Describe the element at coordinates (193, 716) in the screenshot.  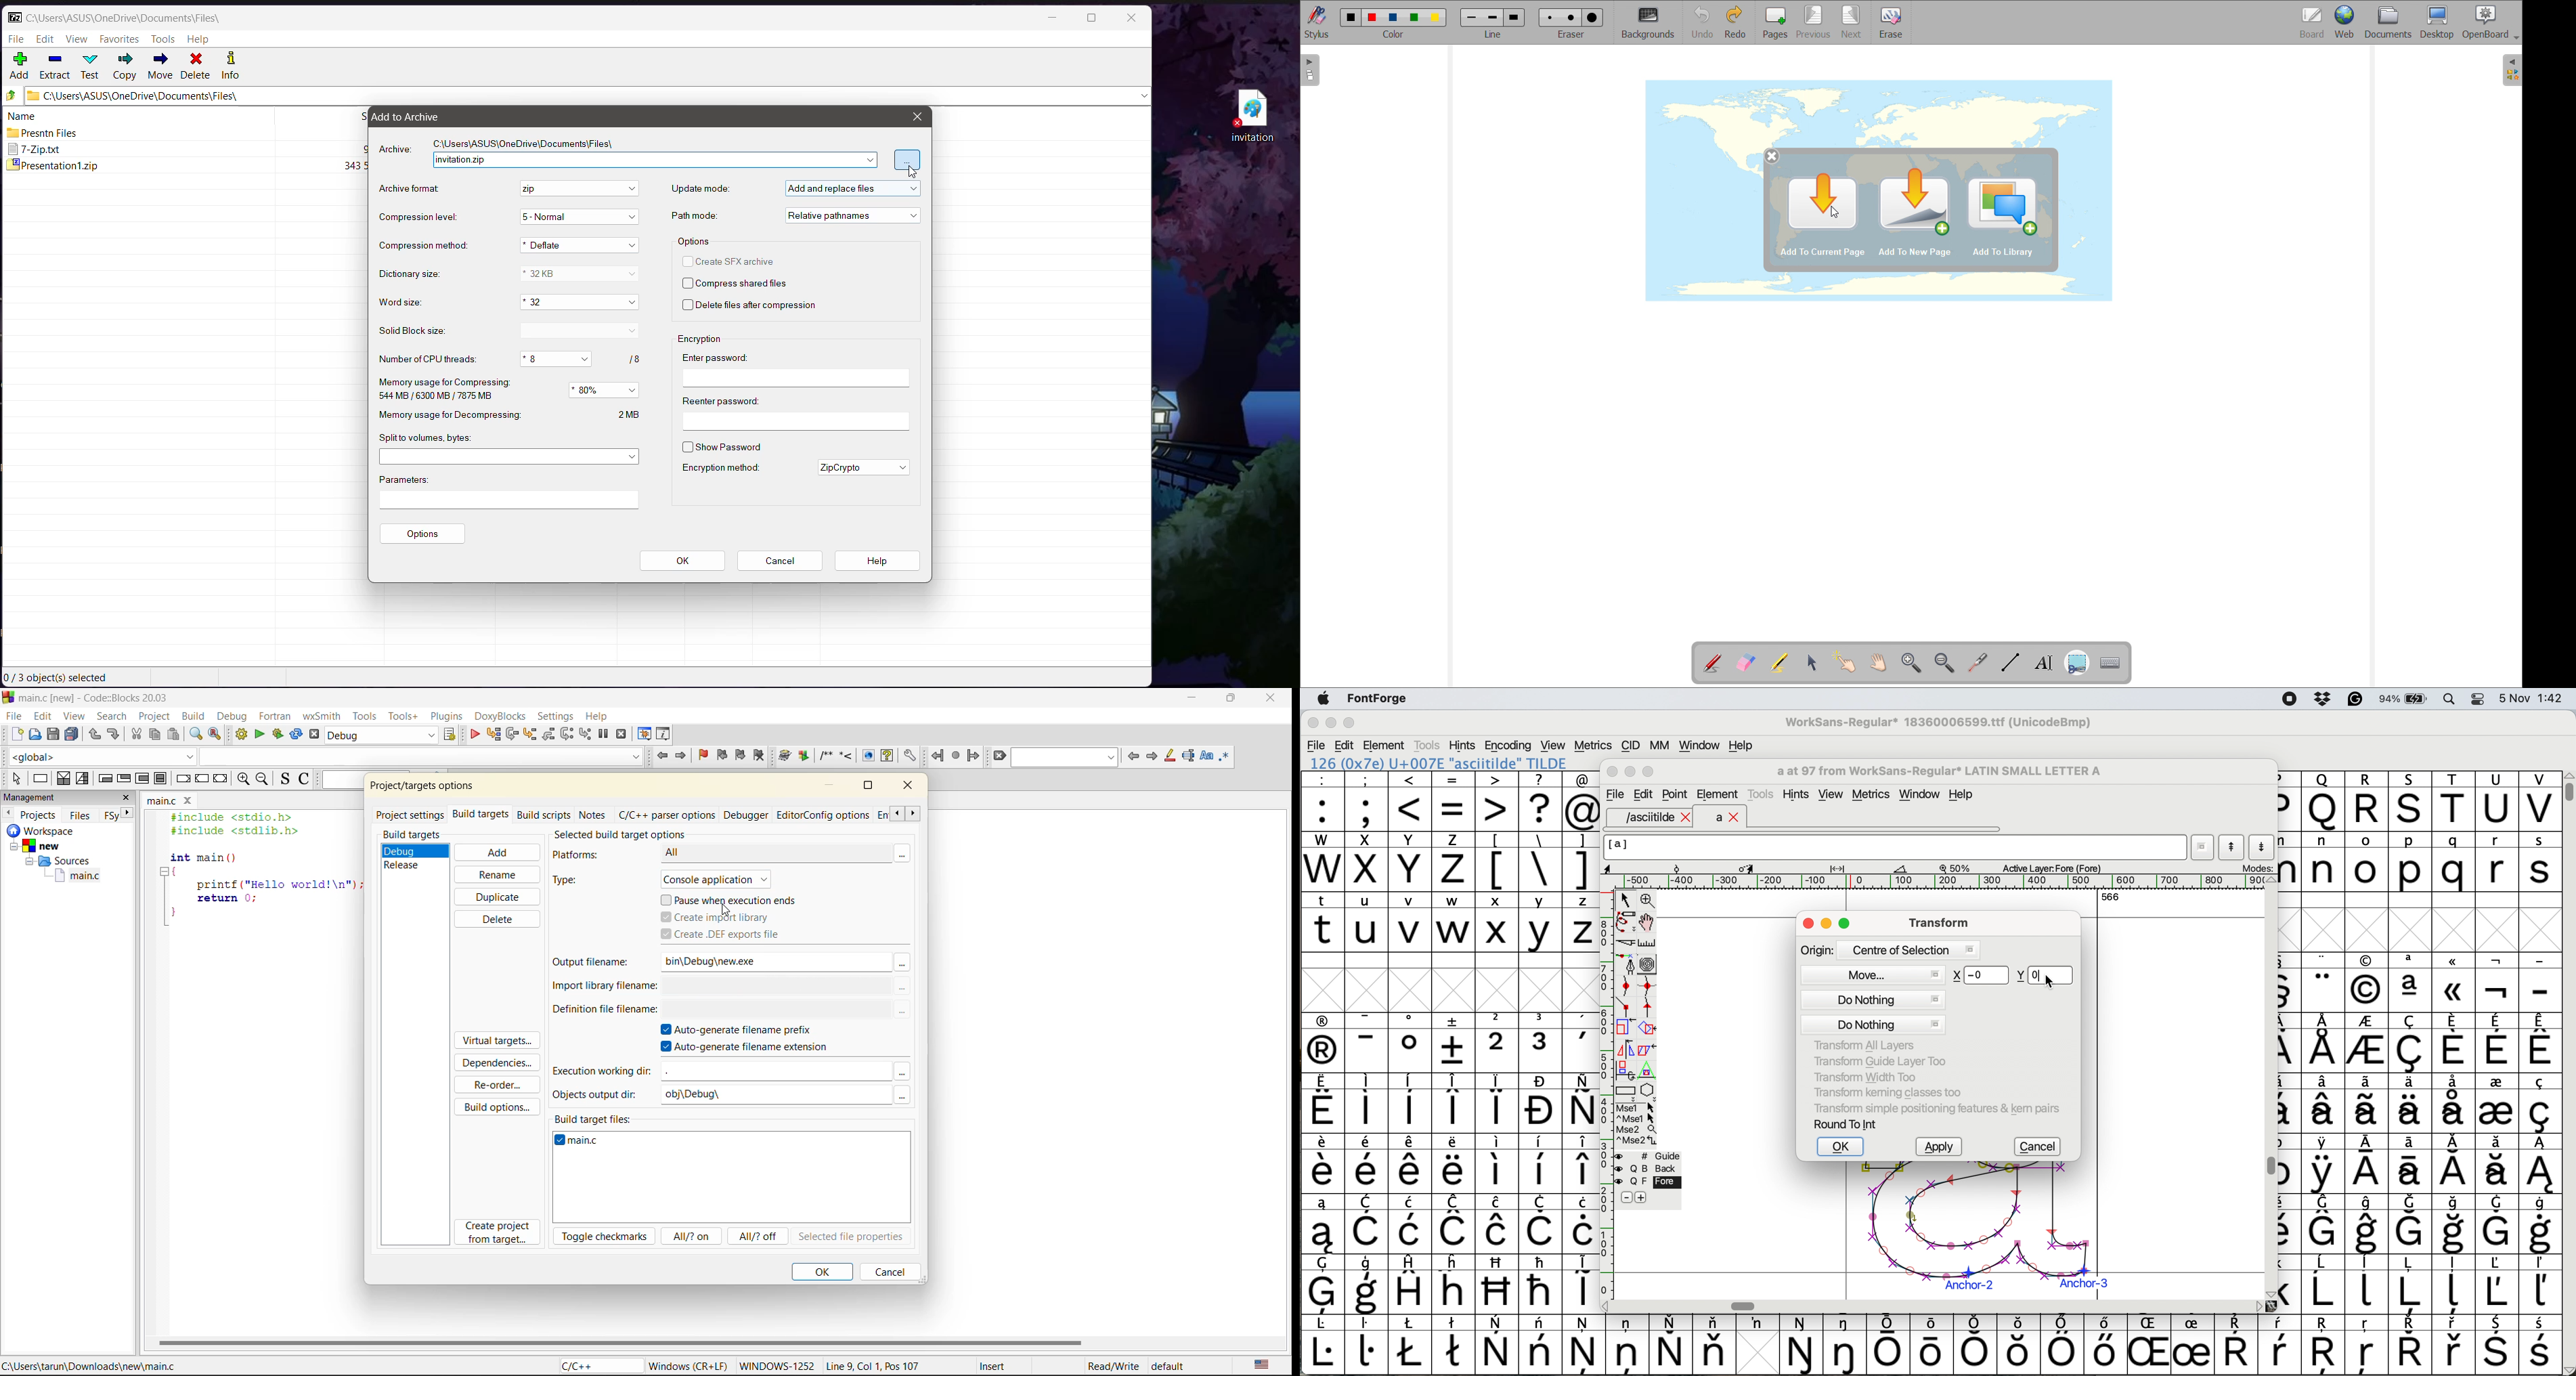
I see `build` at that location.